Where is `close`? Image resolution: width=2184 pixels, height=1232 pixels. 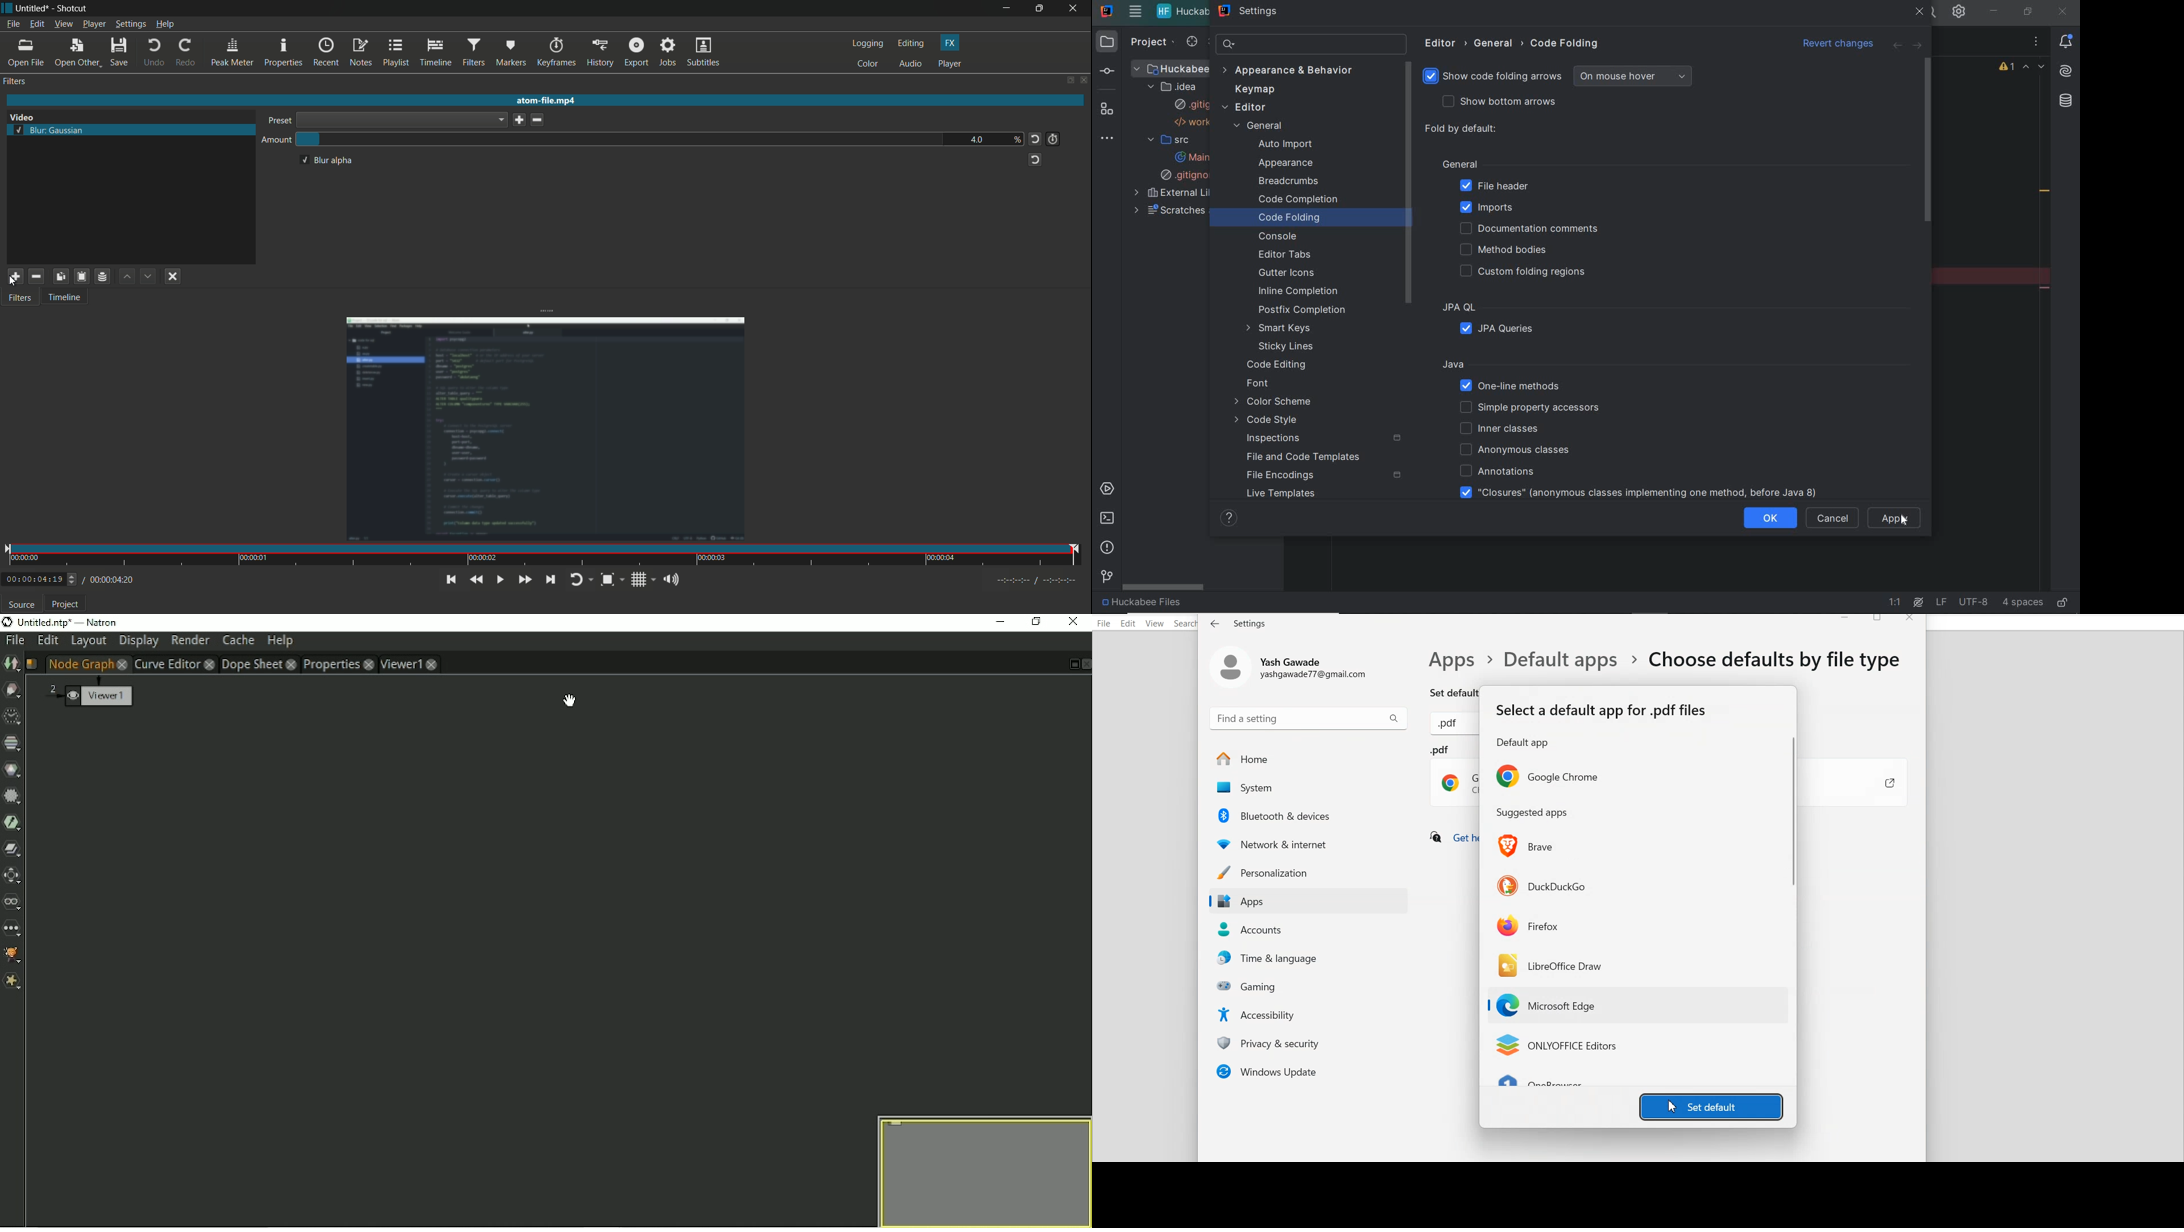 close is located at coordinates (368, 664).